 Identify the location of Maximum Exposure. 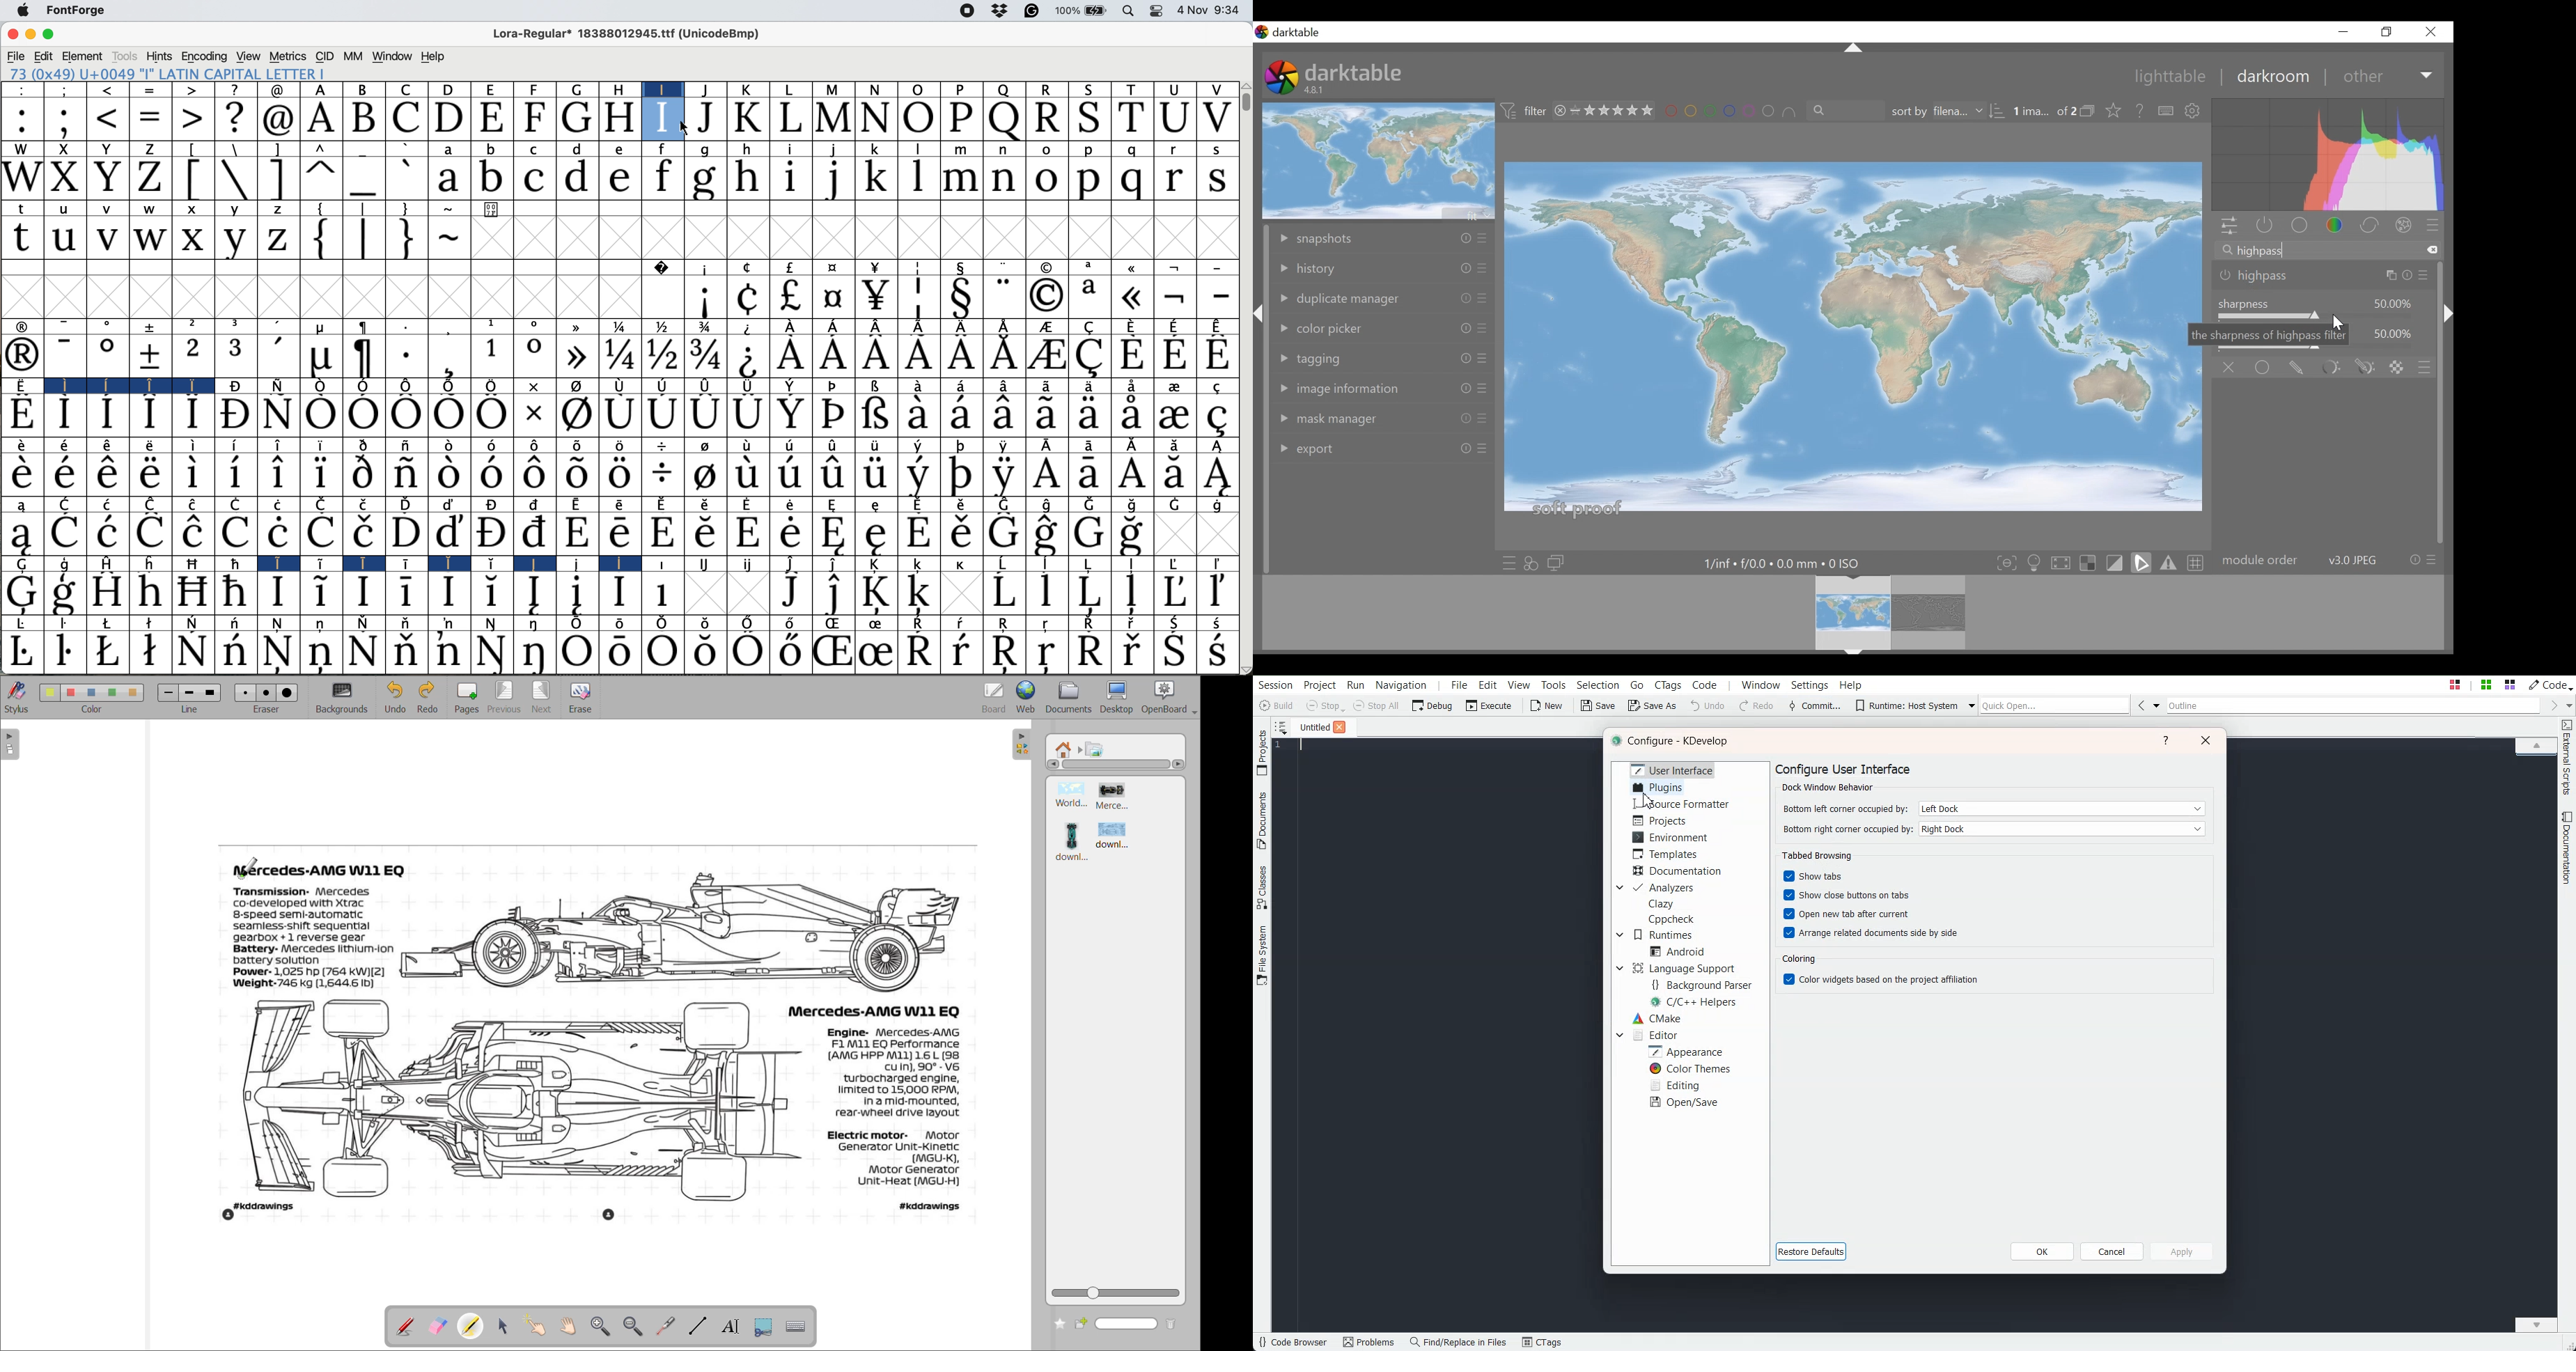
(1780, 563).